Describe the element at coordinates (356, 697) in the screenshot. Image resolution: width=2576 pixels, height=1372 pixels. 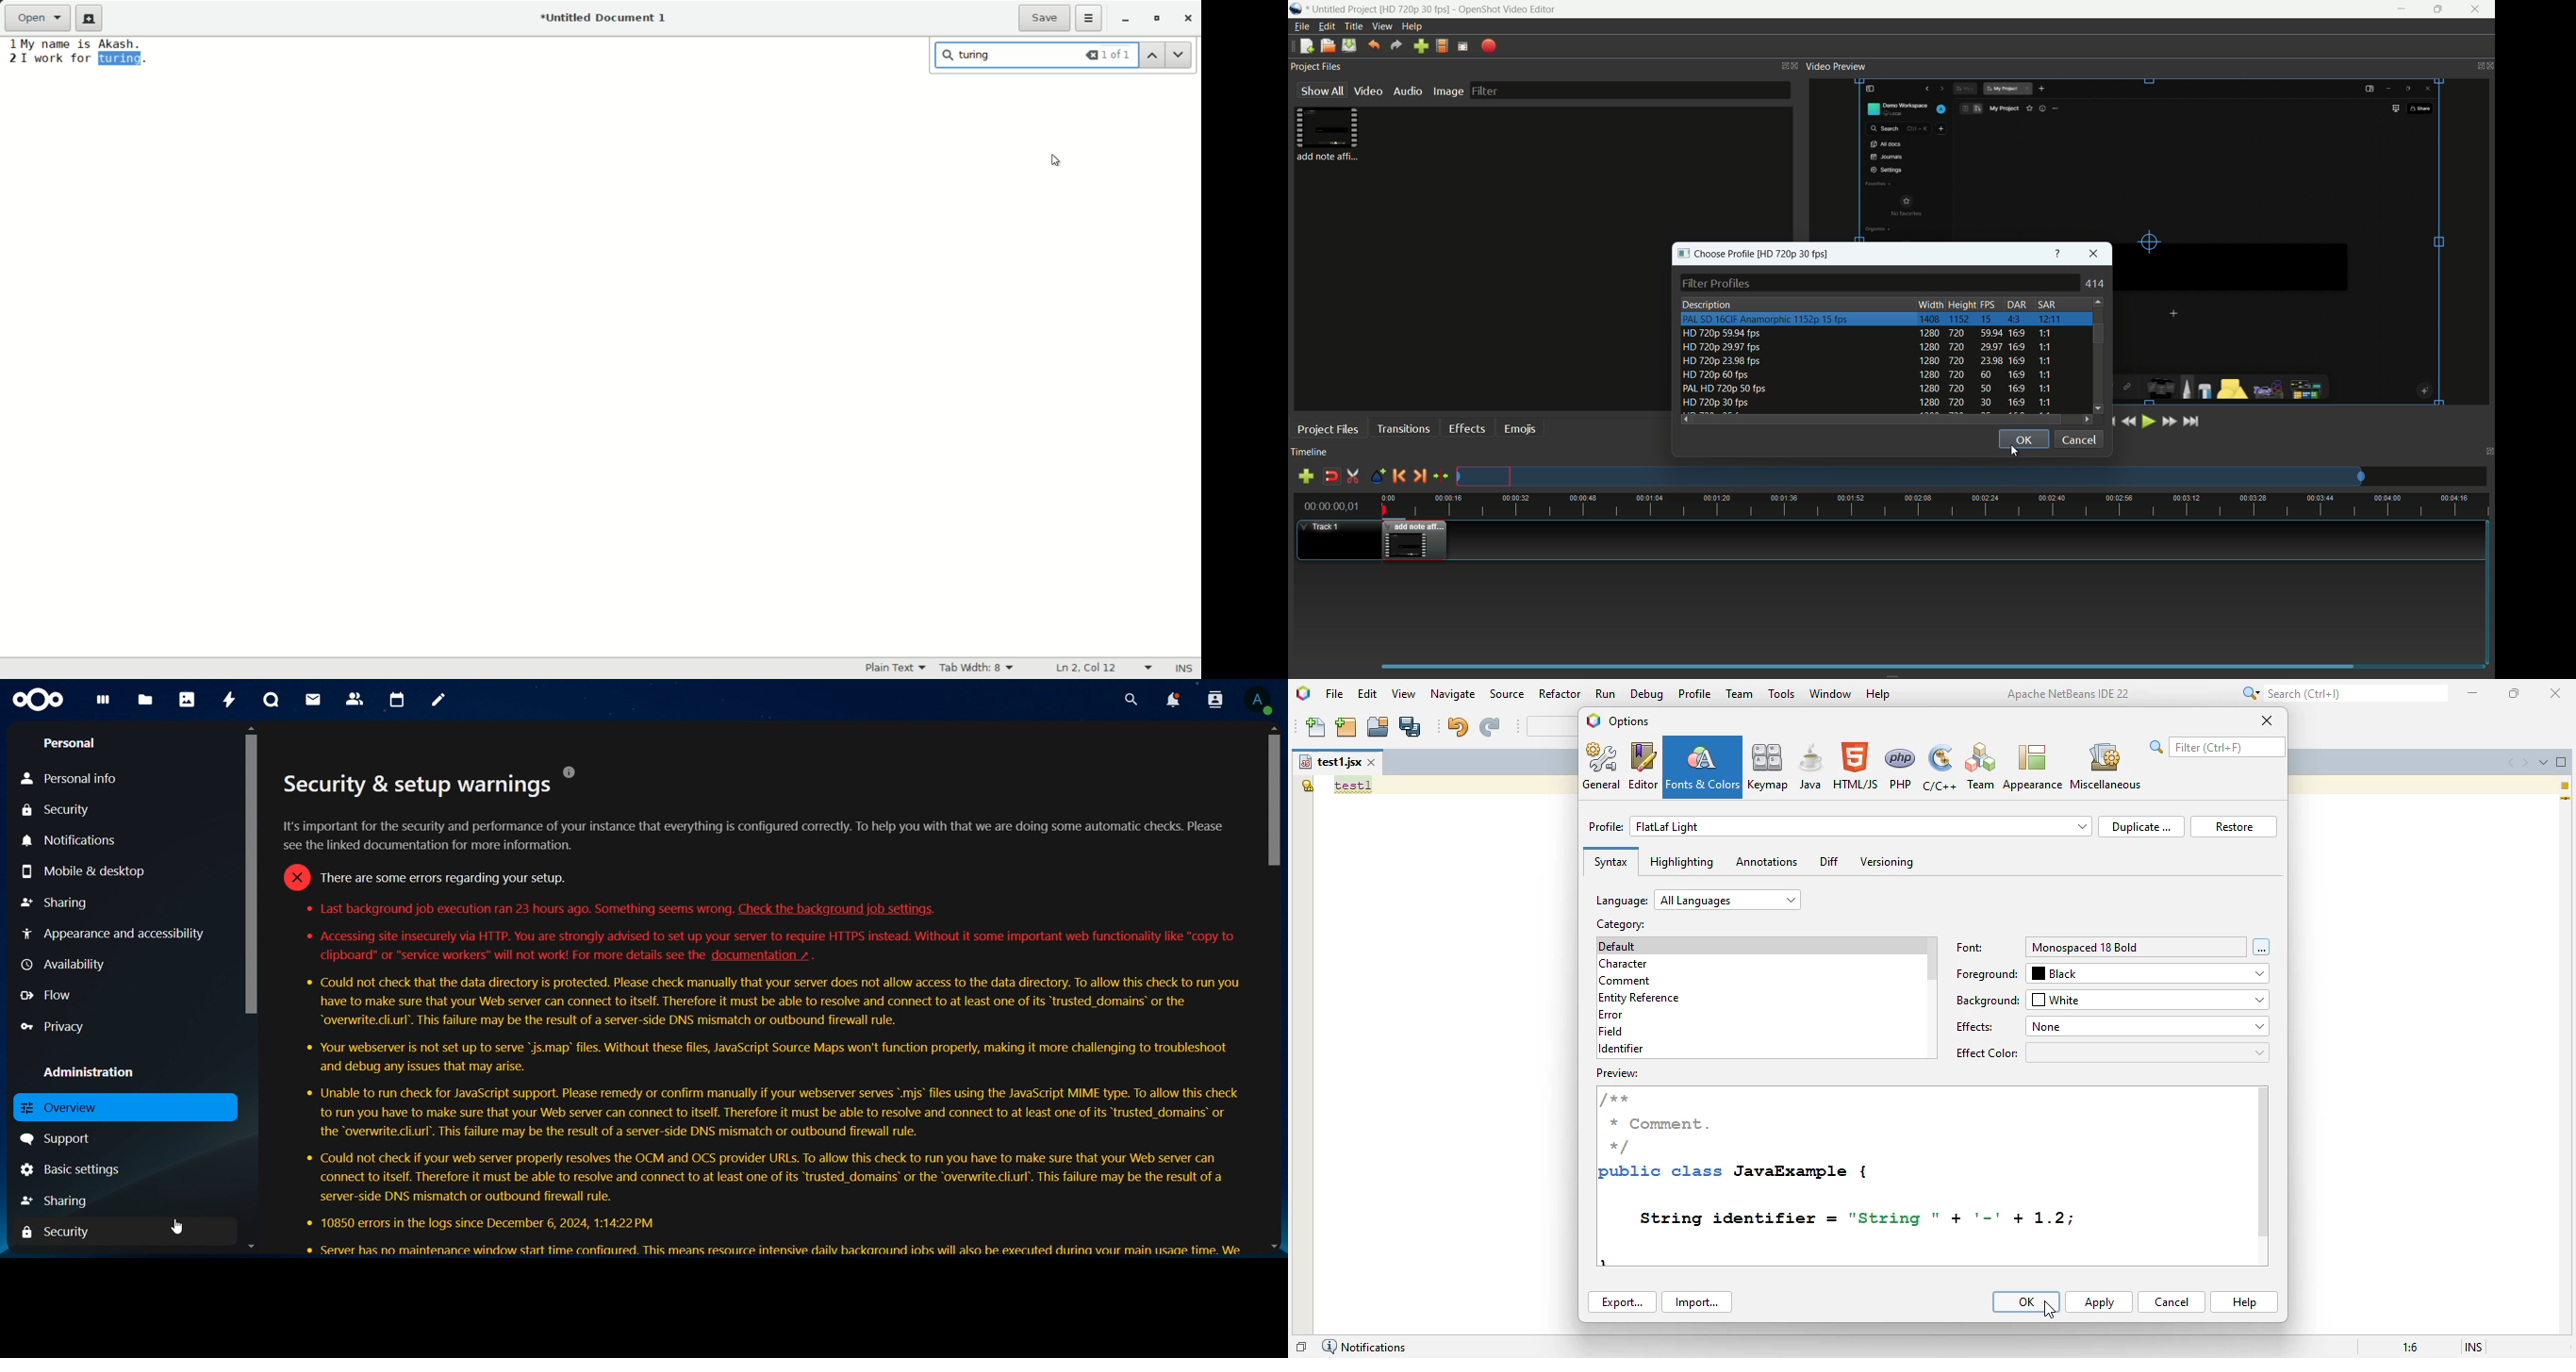
I see `contacts` at that location.